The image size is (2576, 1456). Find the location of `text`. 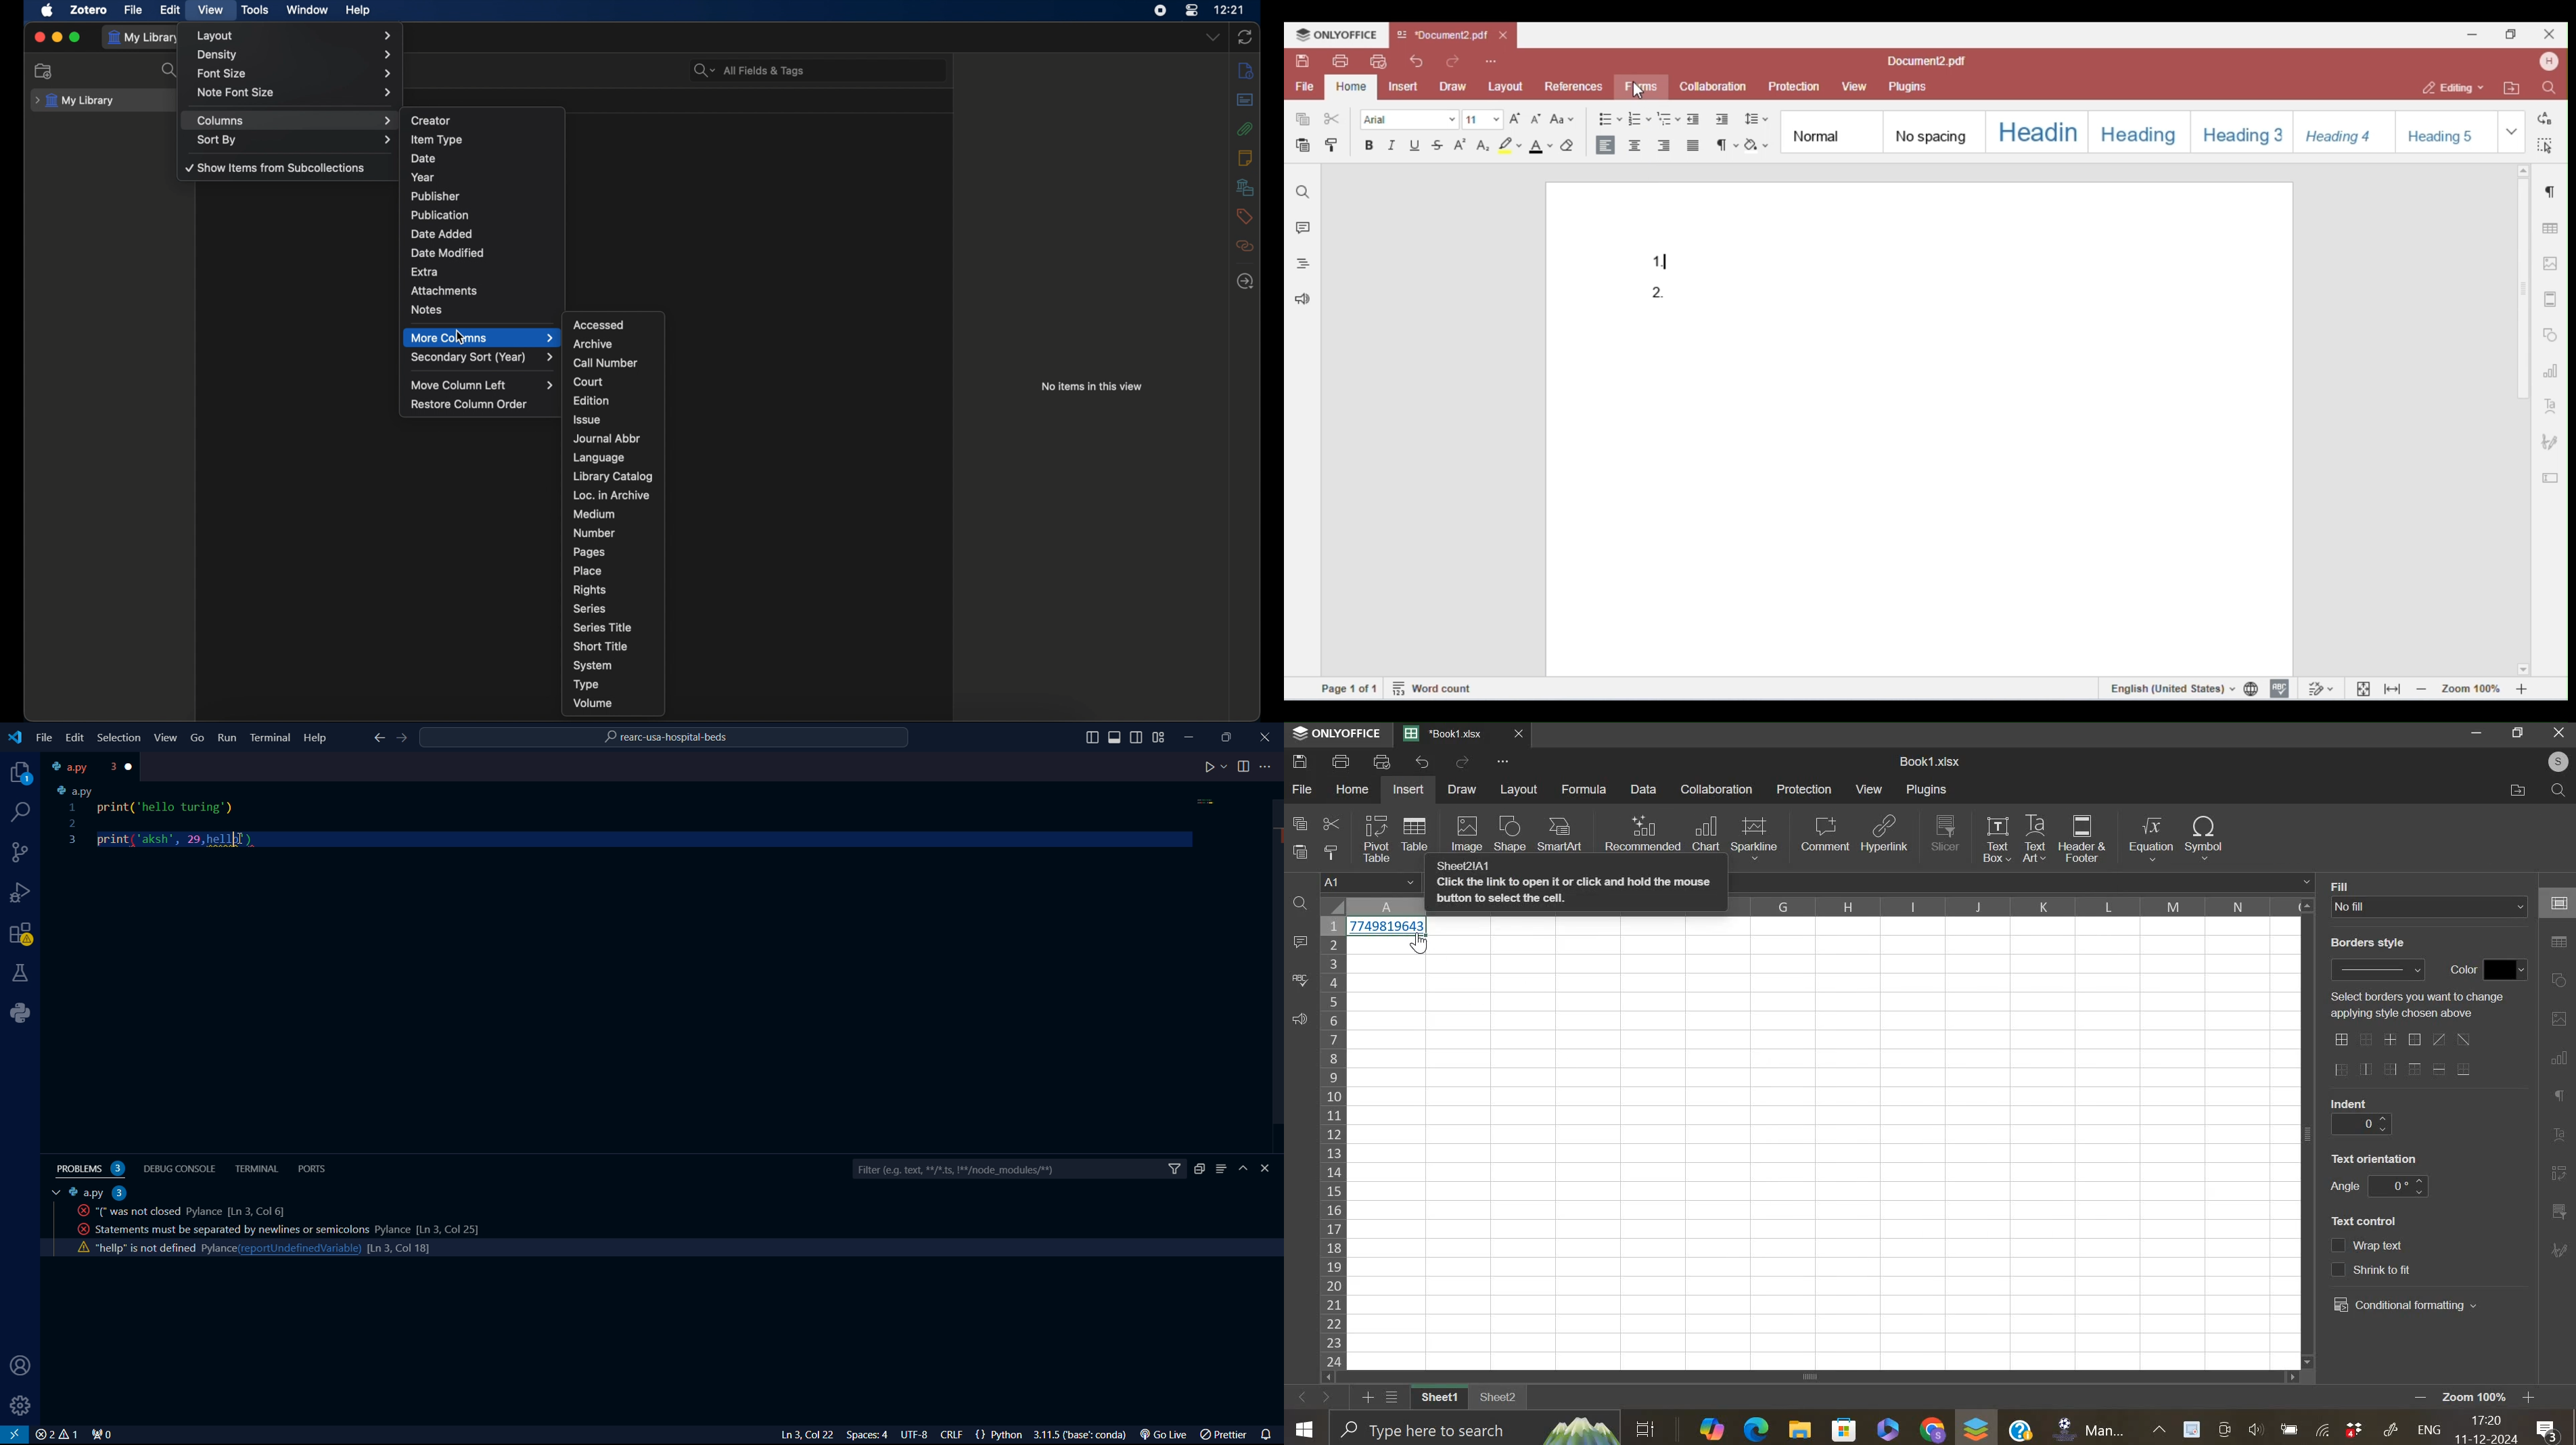

text is located at coordinates (2364, 1221).